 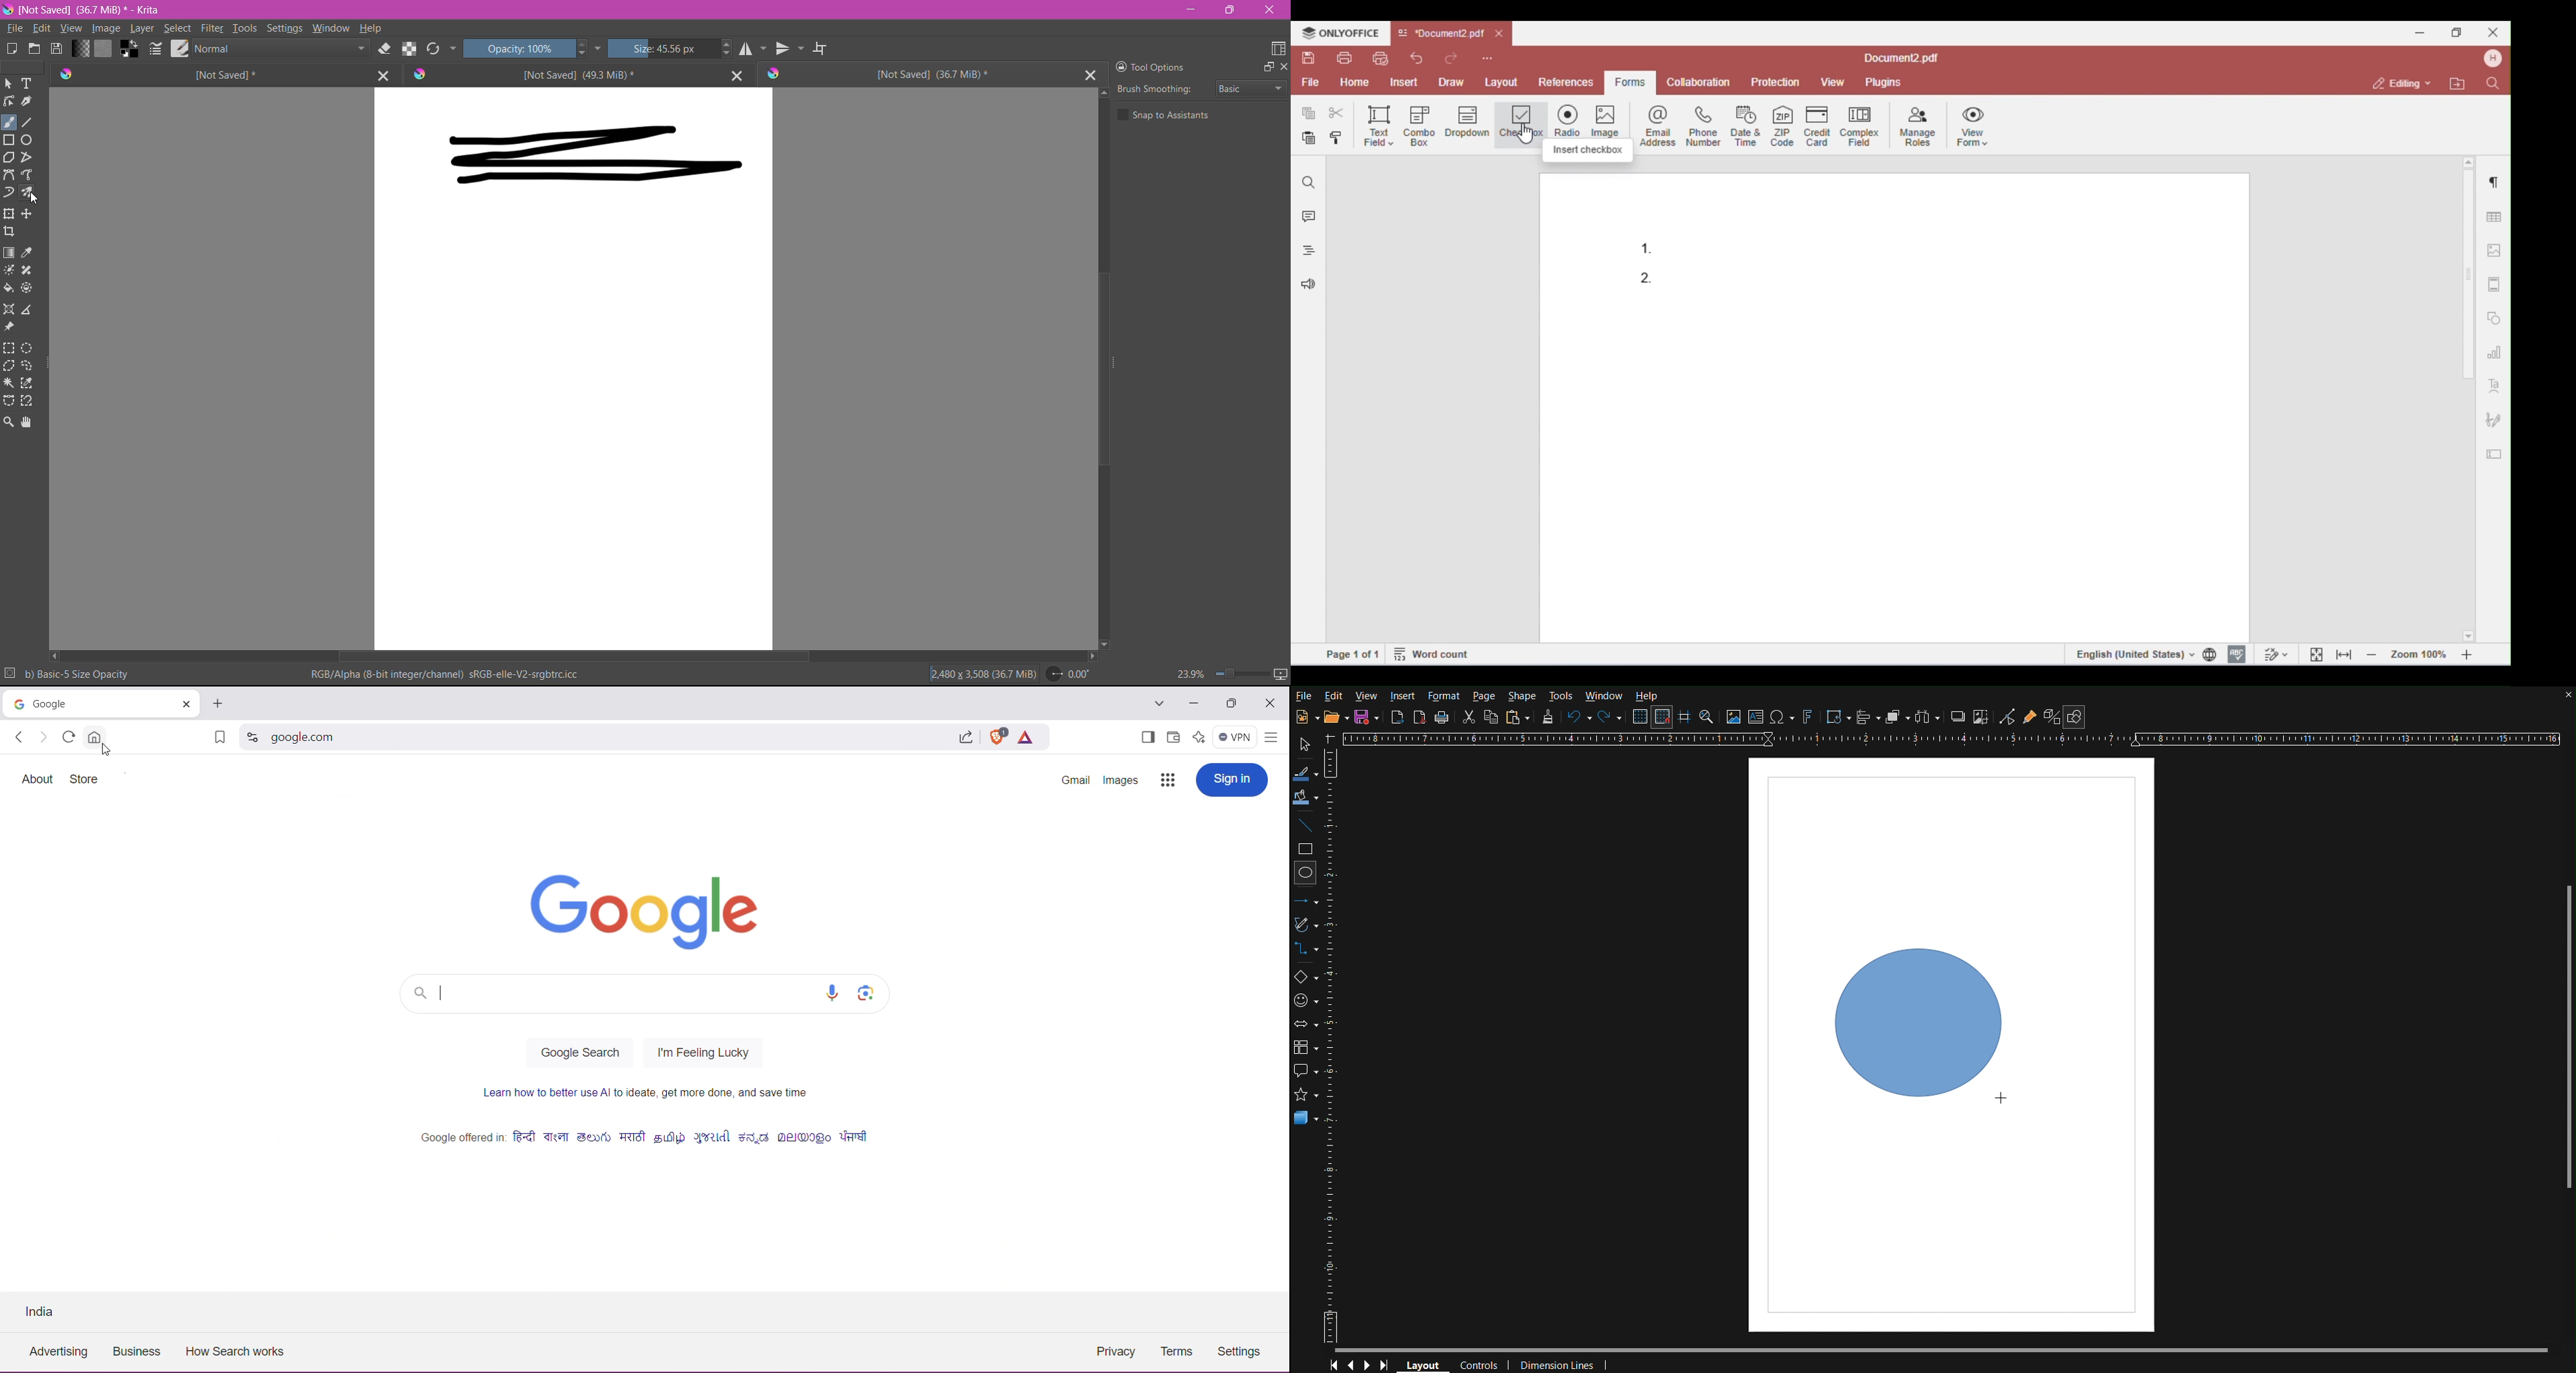 What do you see at coordinates (1303, 715) in the screenshot?
I see `New` at bounding box center [1303, 715].